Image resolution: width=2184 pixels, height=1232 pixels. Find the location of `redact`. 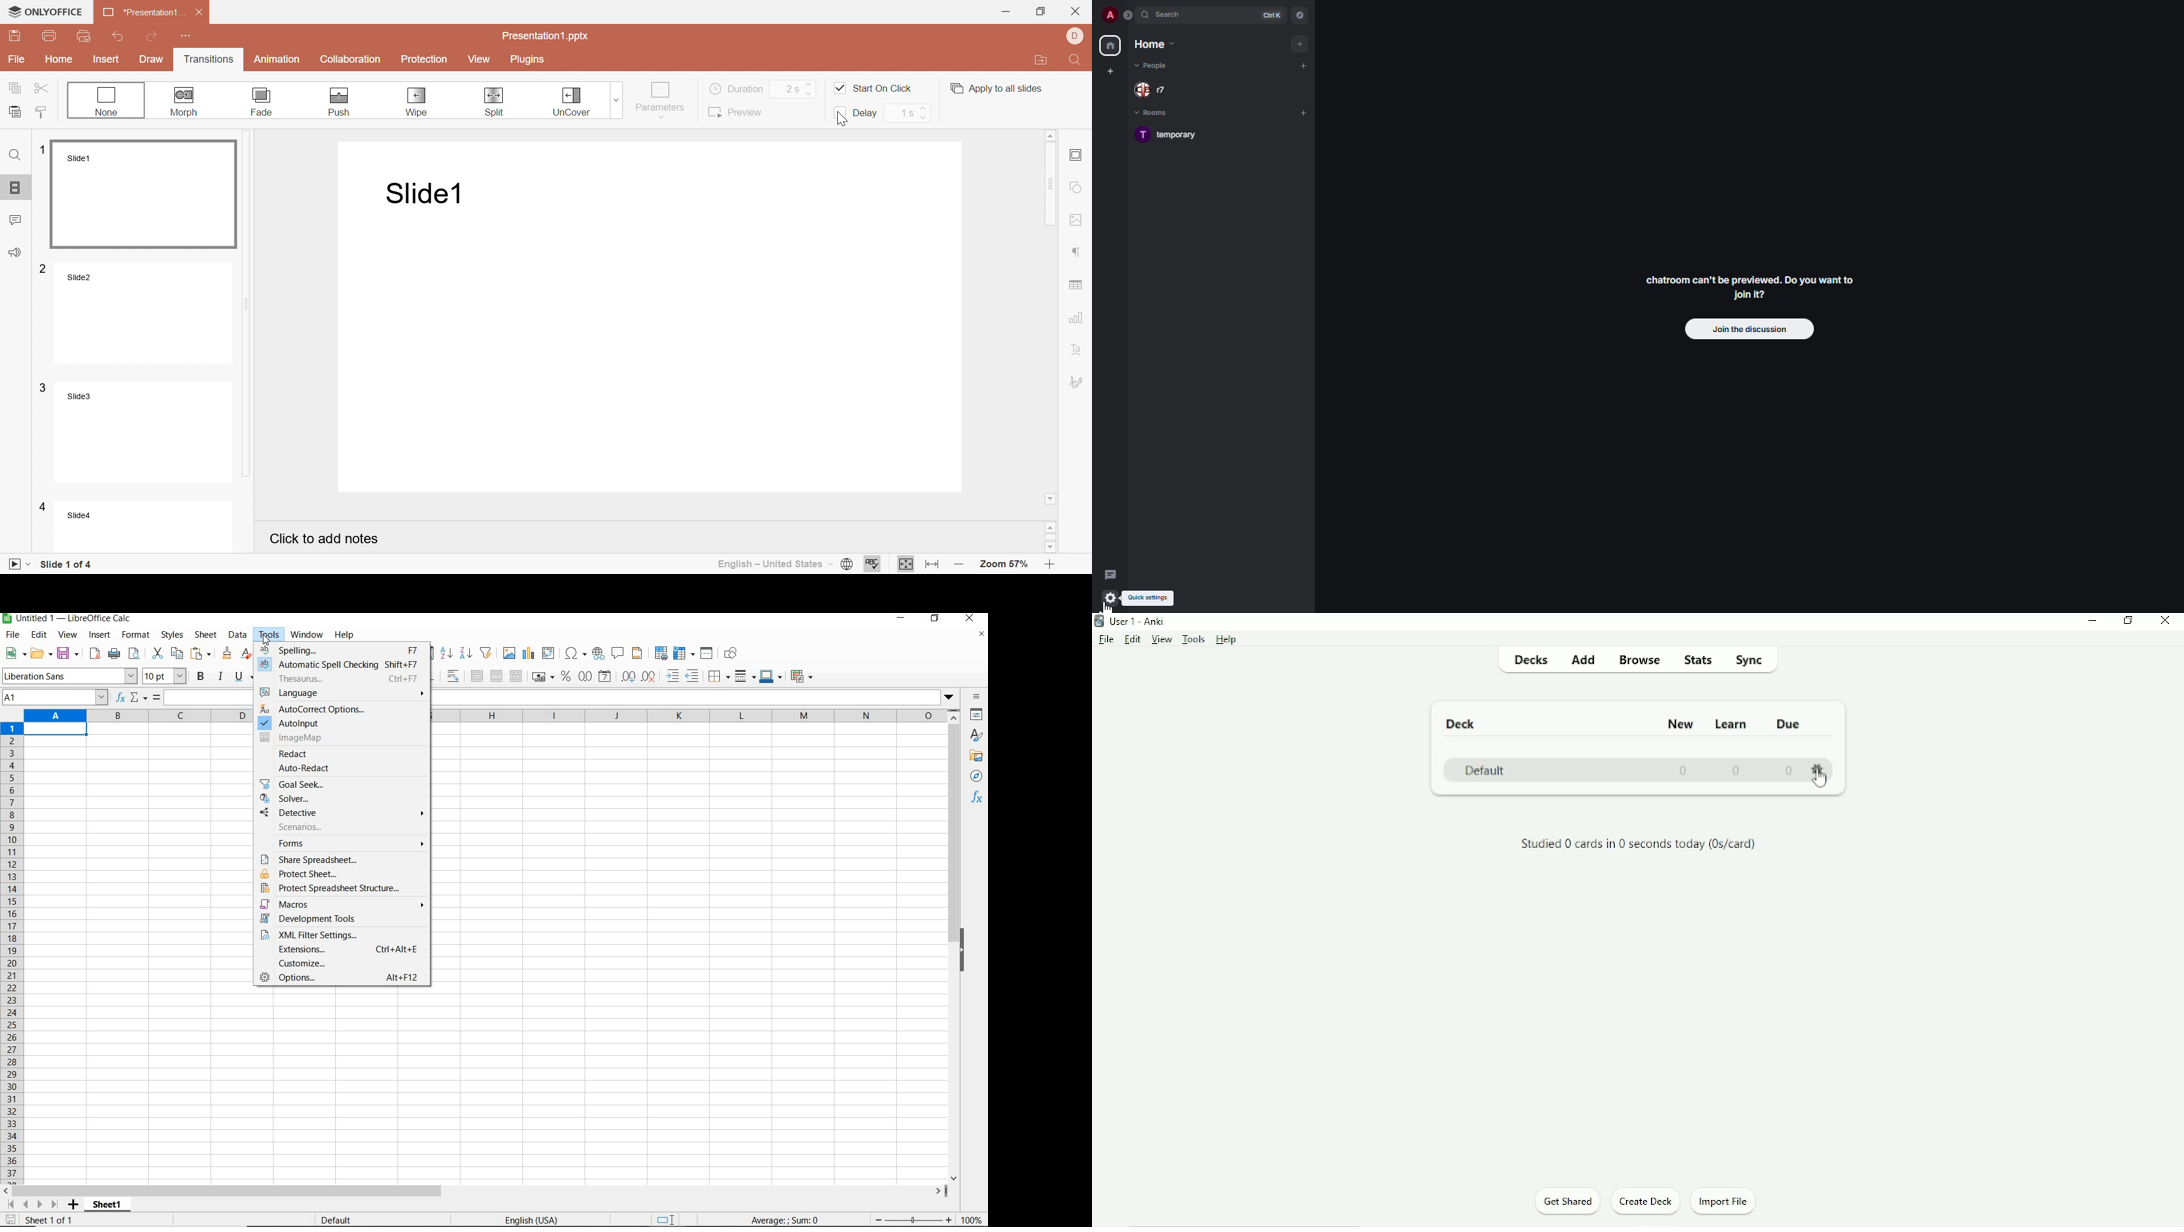

redact is located at coordinates (298, 754).